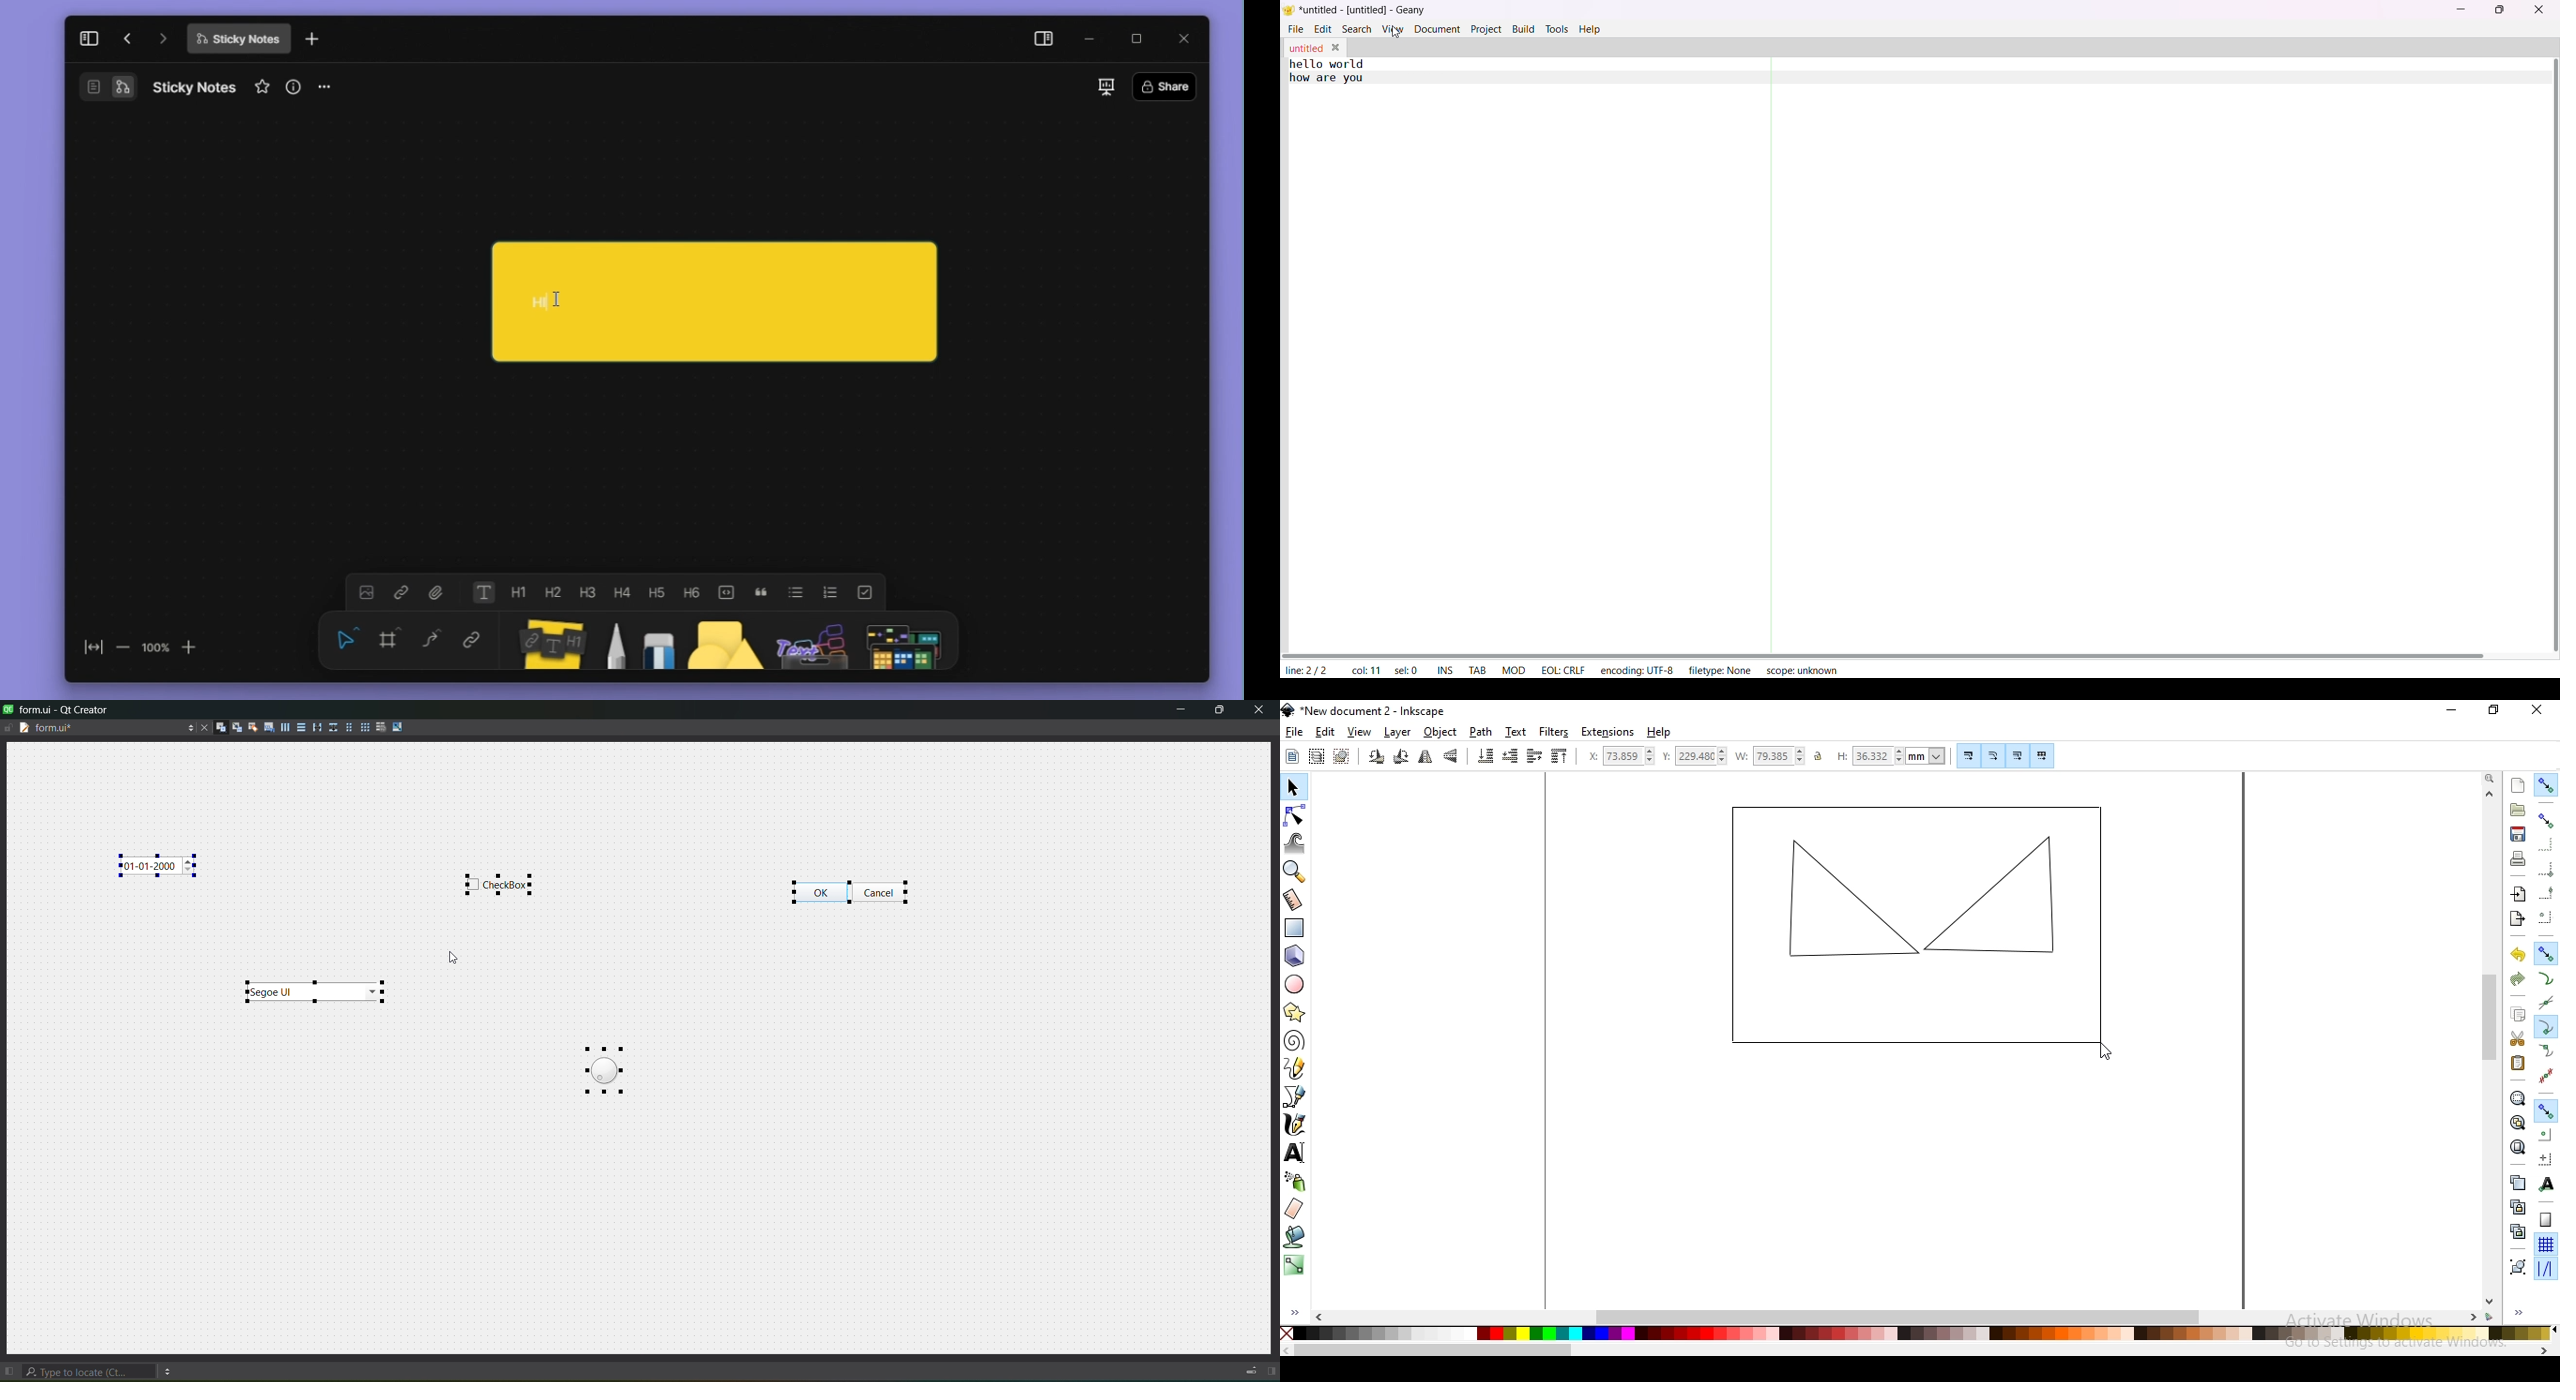 Image resolution: width=2576 pixels, height=1400 pixels. Describe the element at coordinates (1922, 930) in the screenshot. I see `object image` at that location.